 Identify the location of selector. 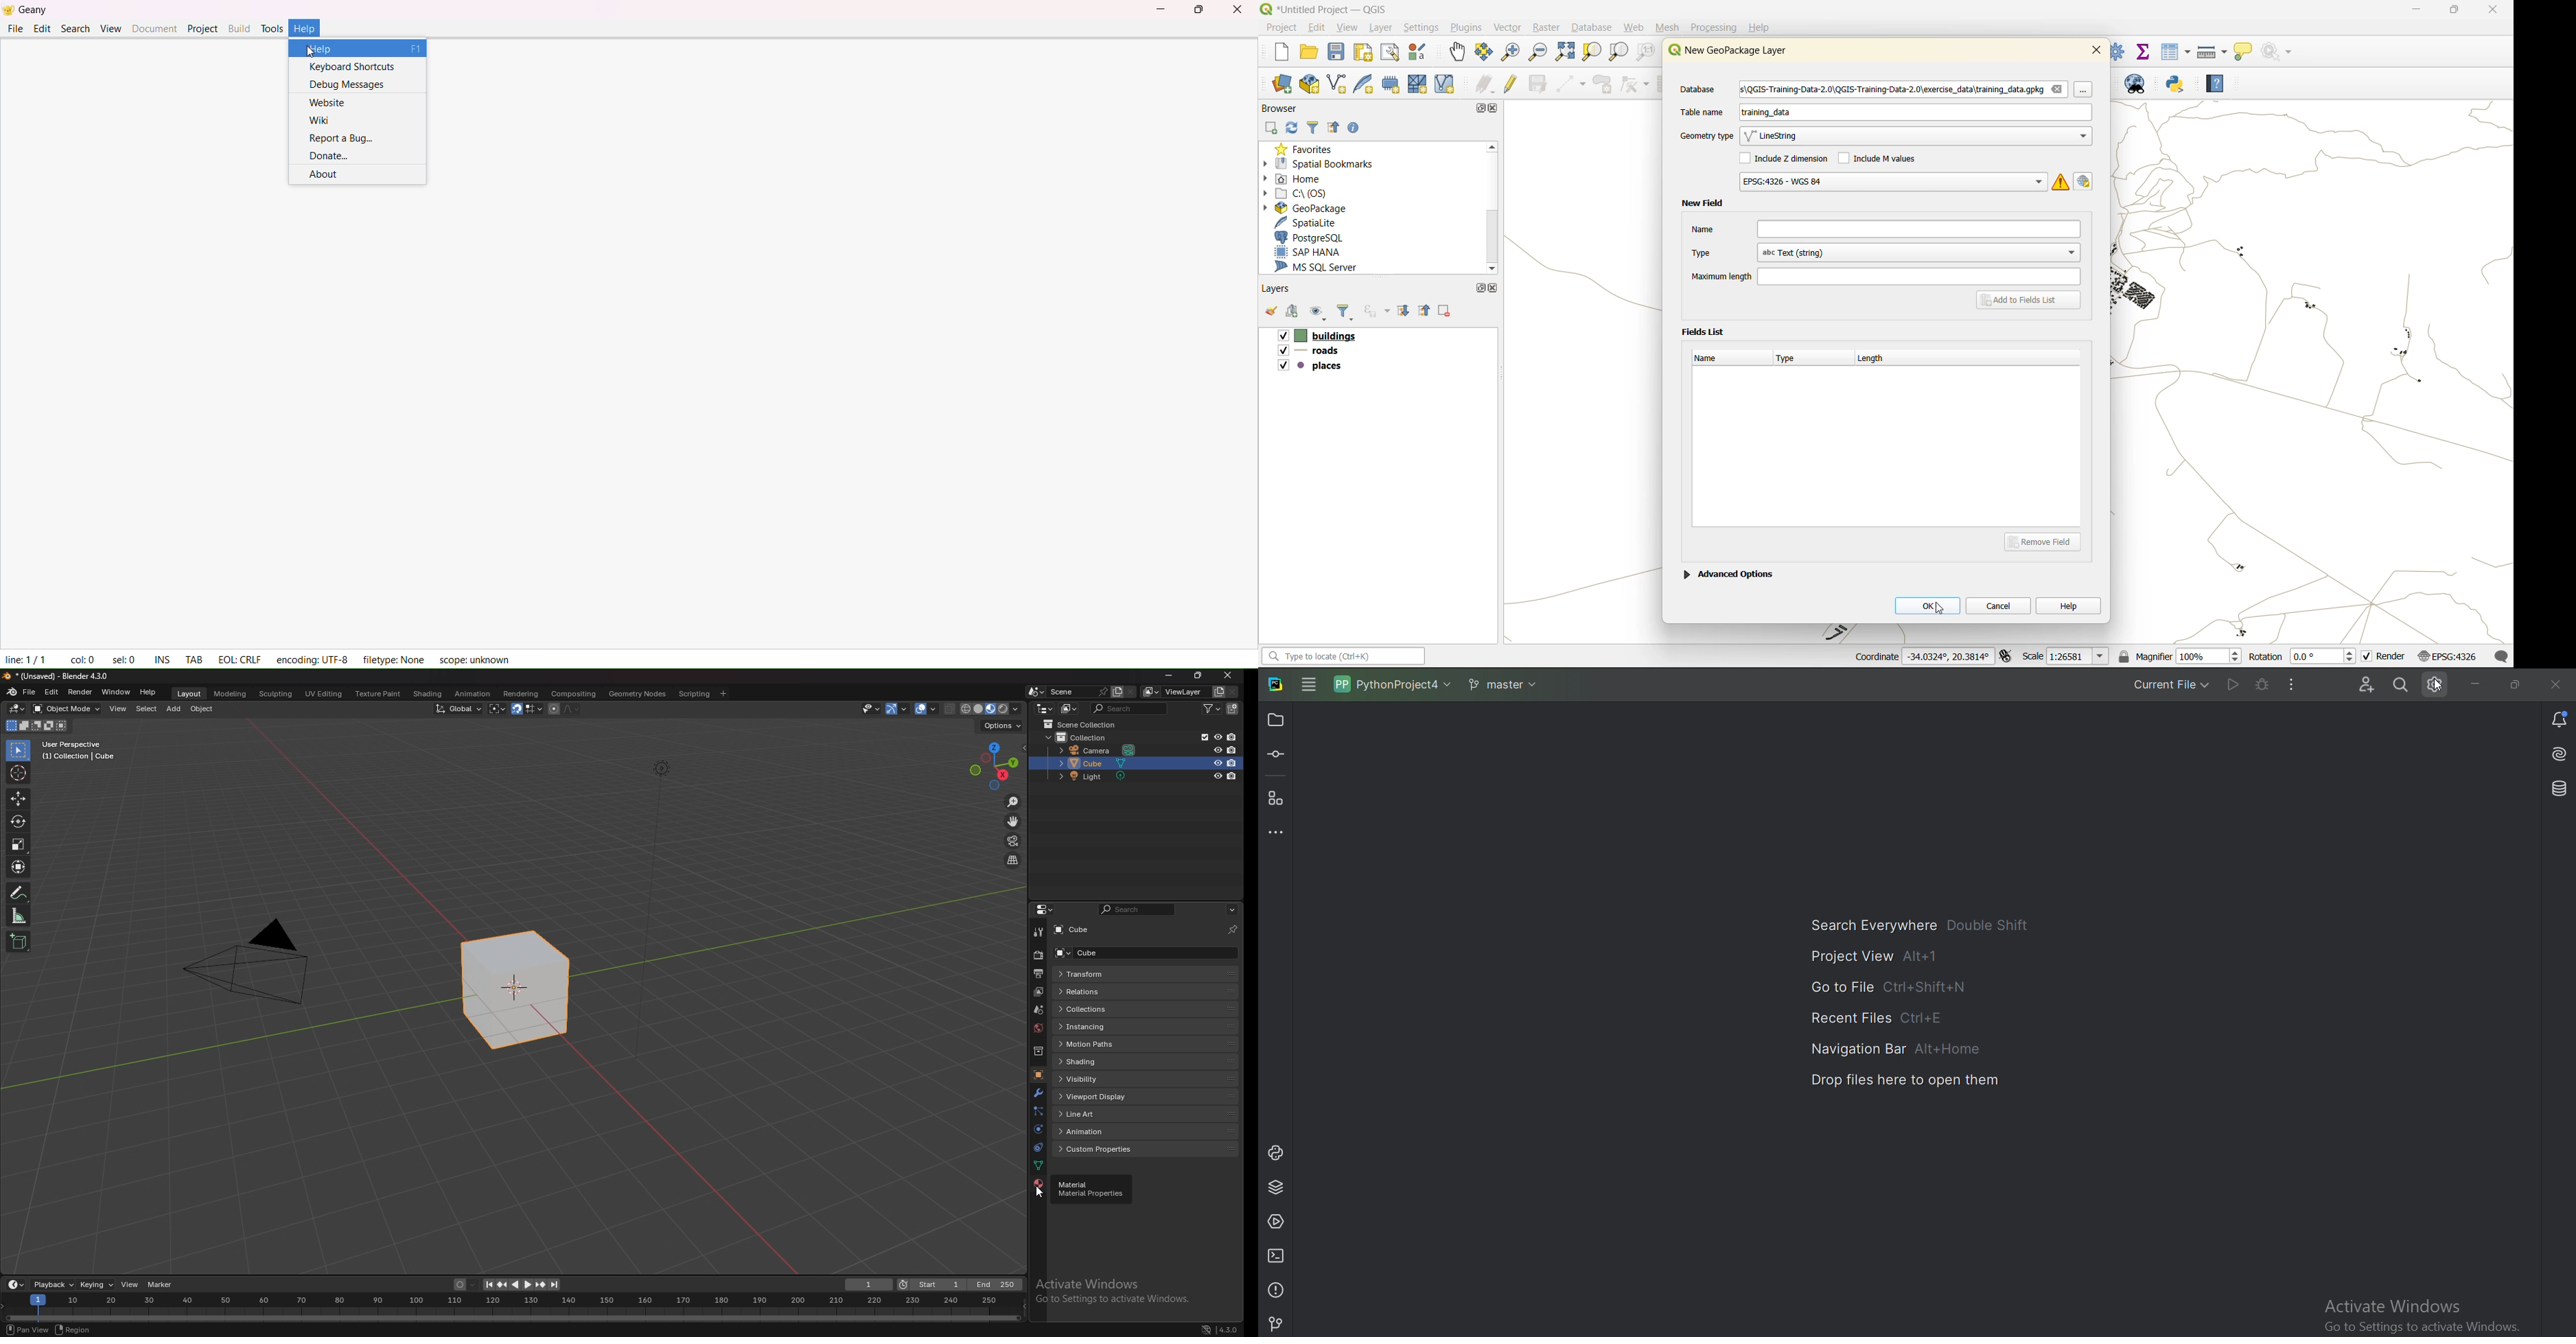
(17, 751).